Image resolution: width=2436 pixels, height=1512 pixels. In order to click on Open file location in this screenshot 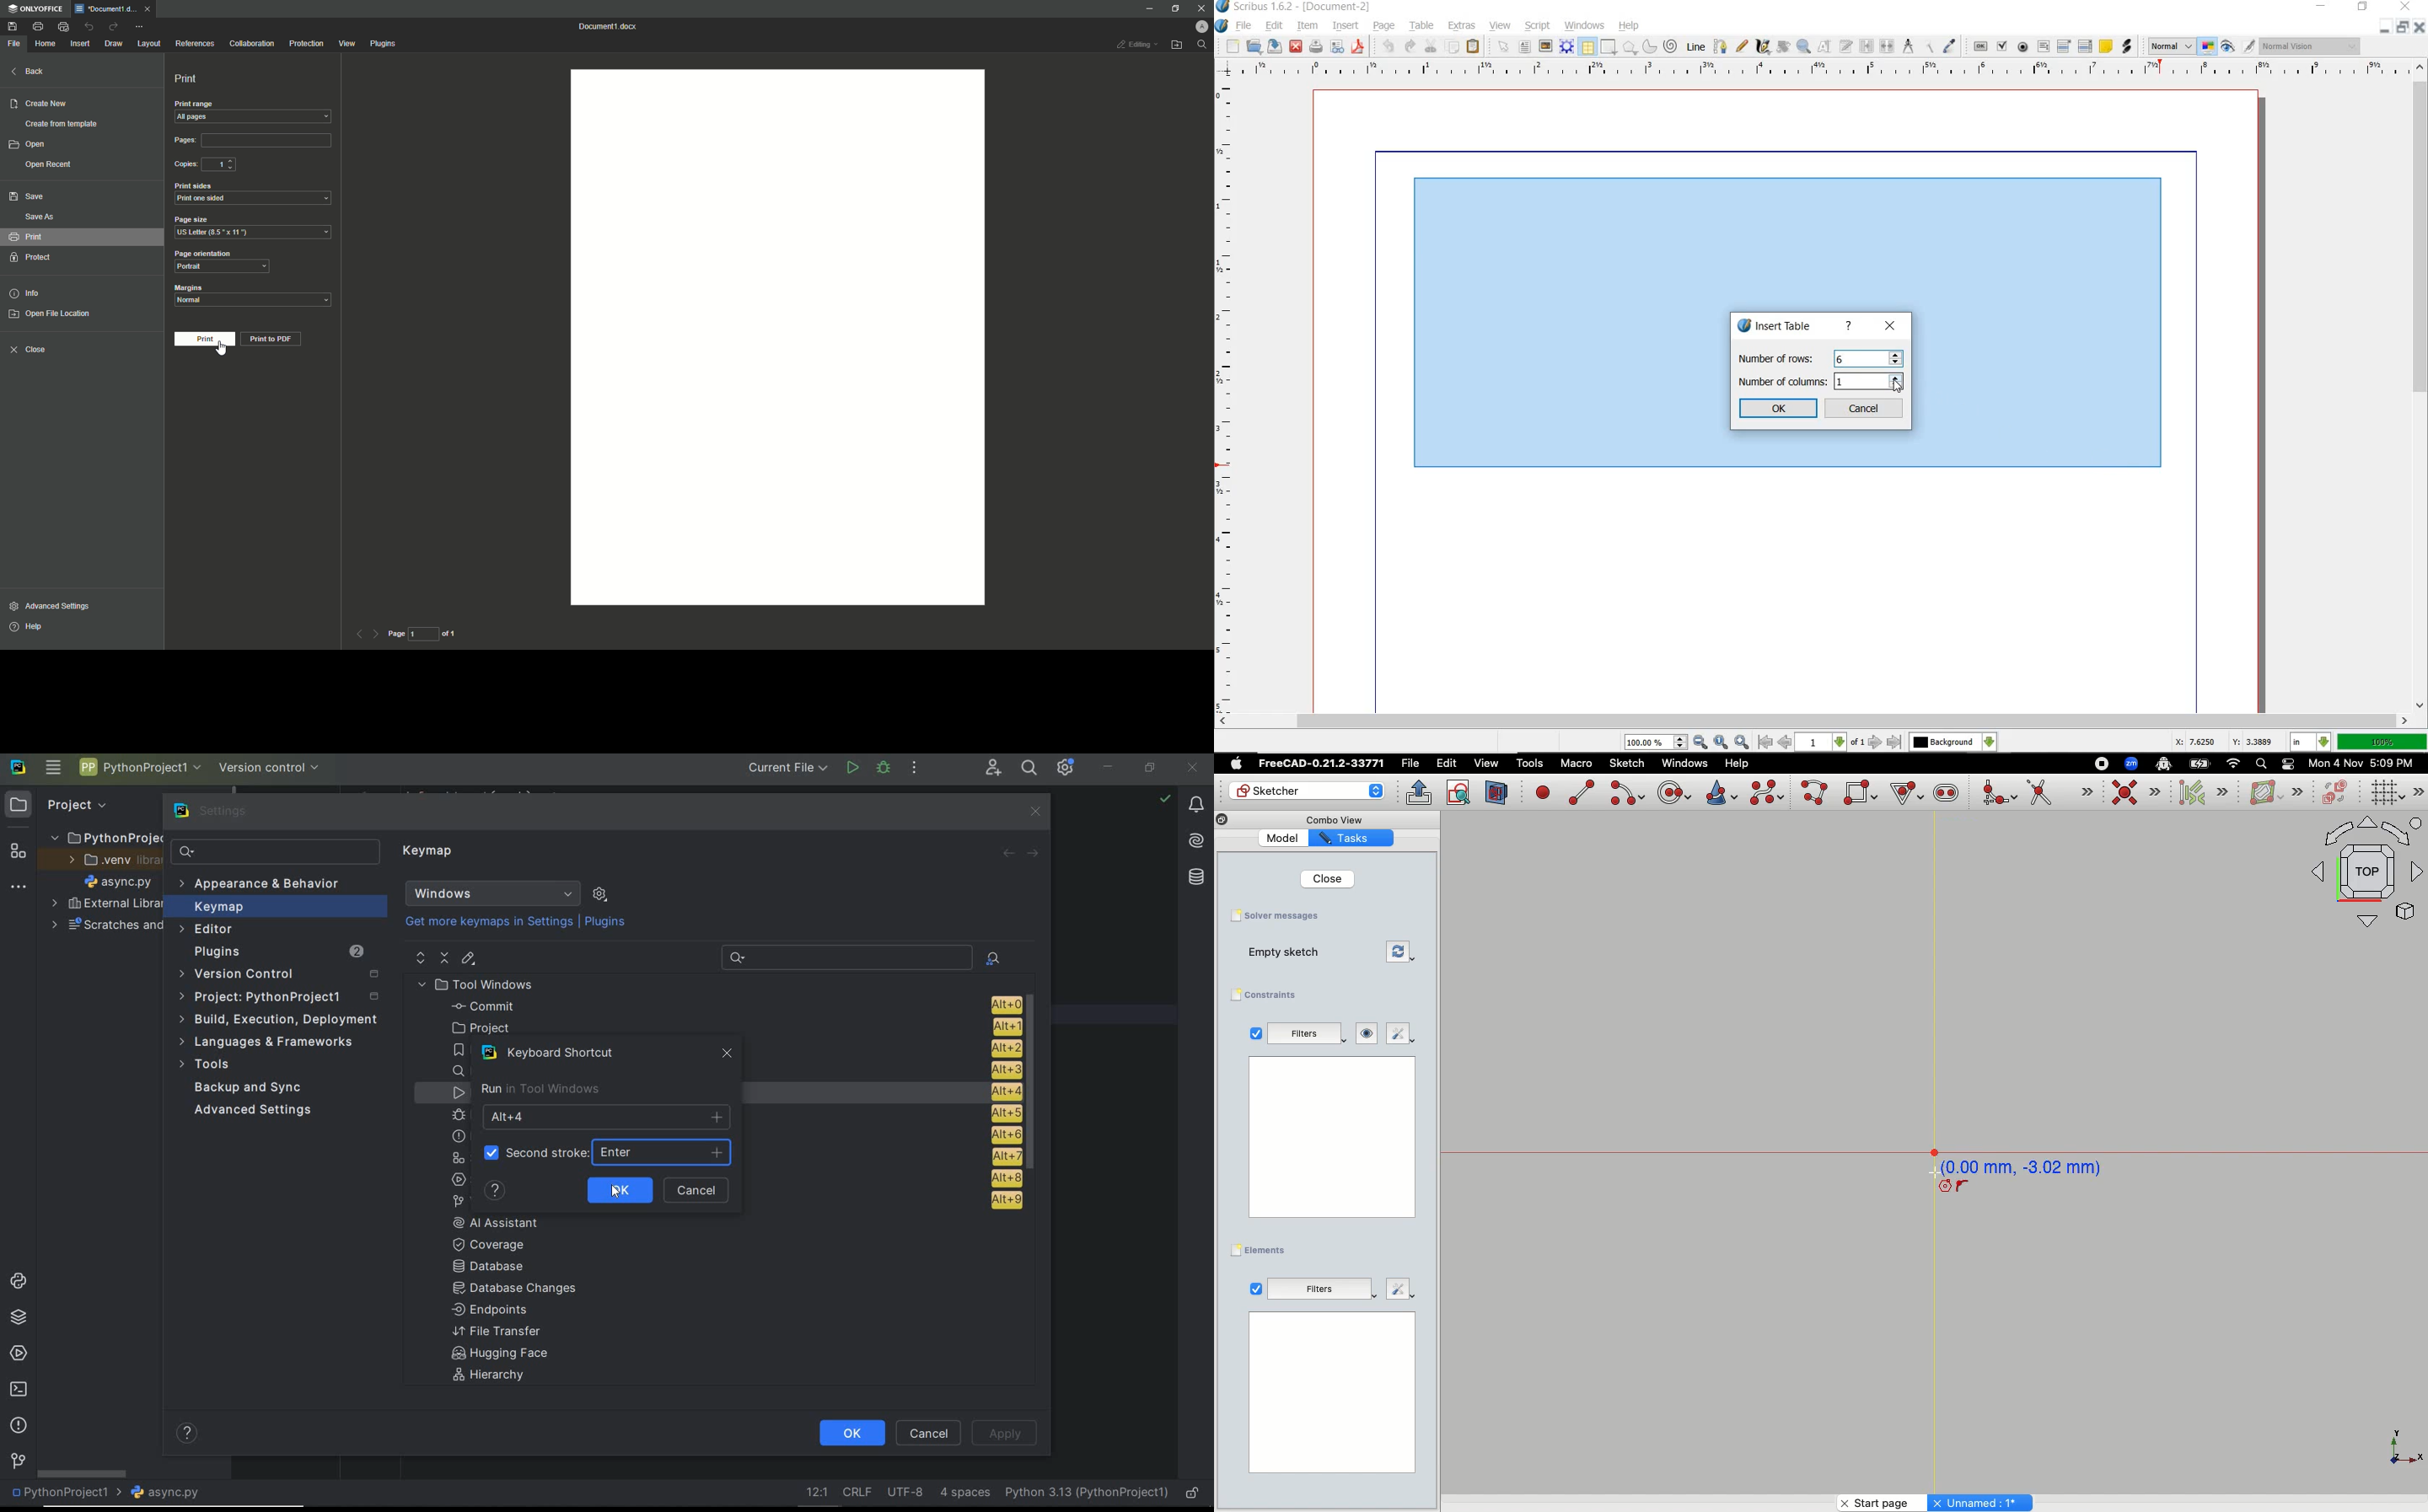, I will do `click(52, 315)`.